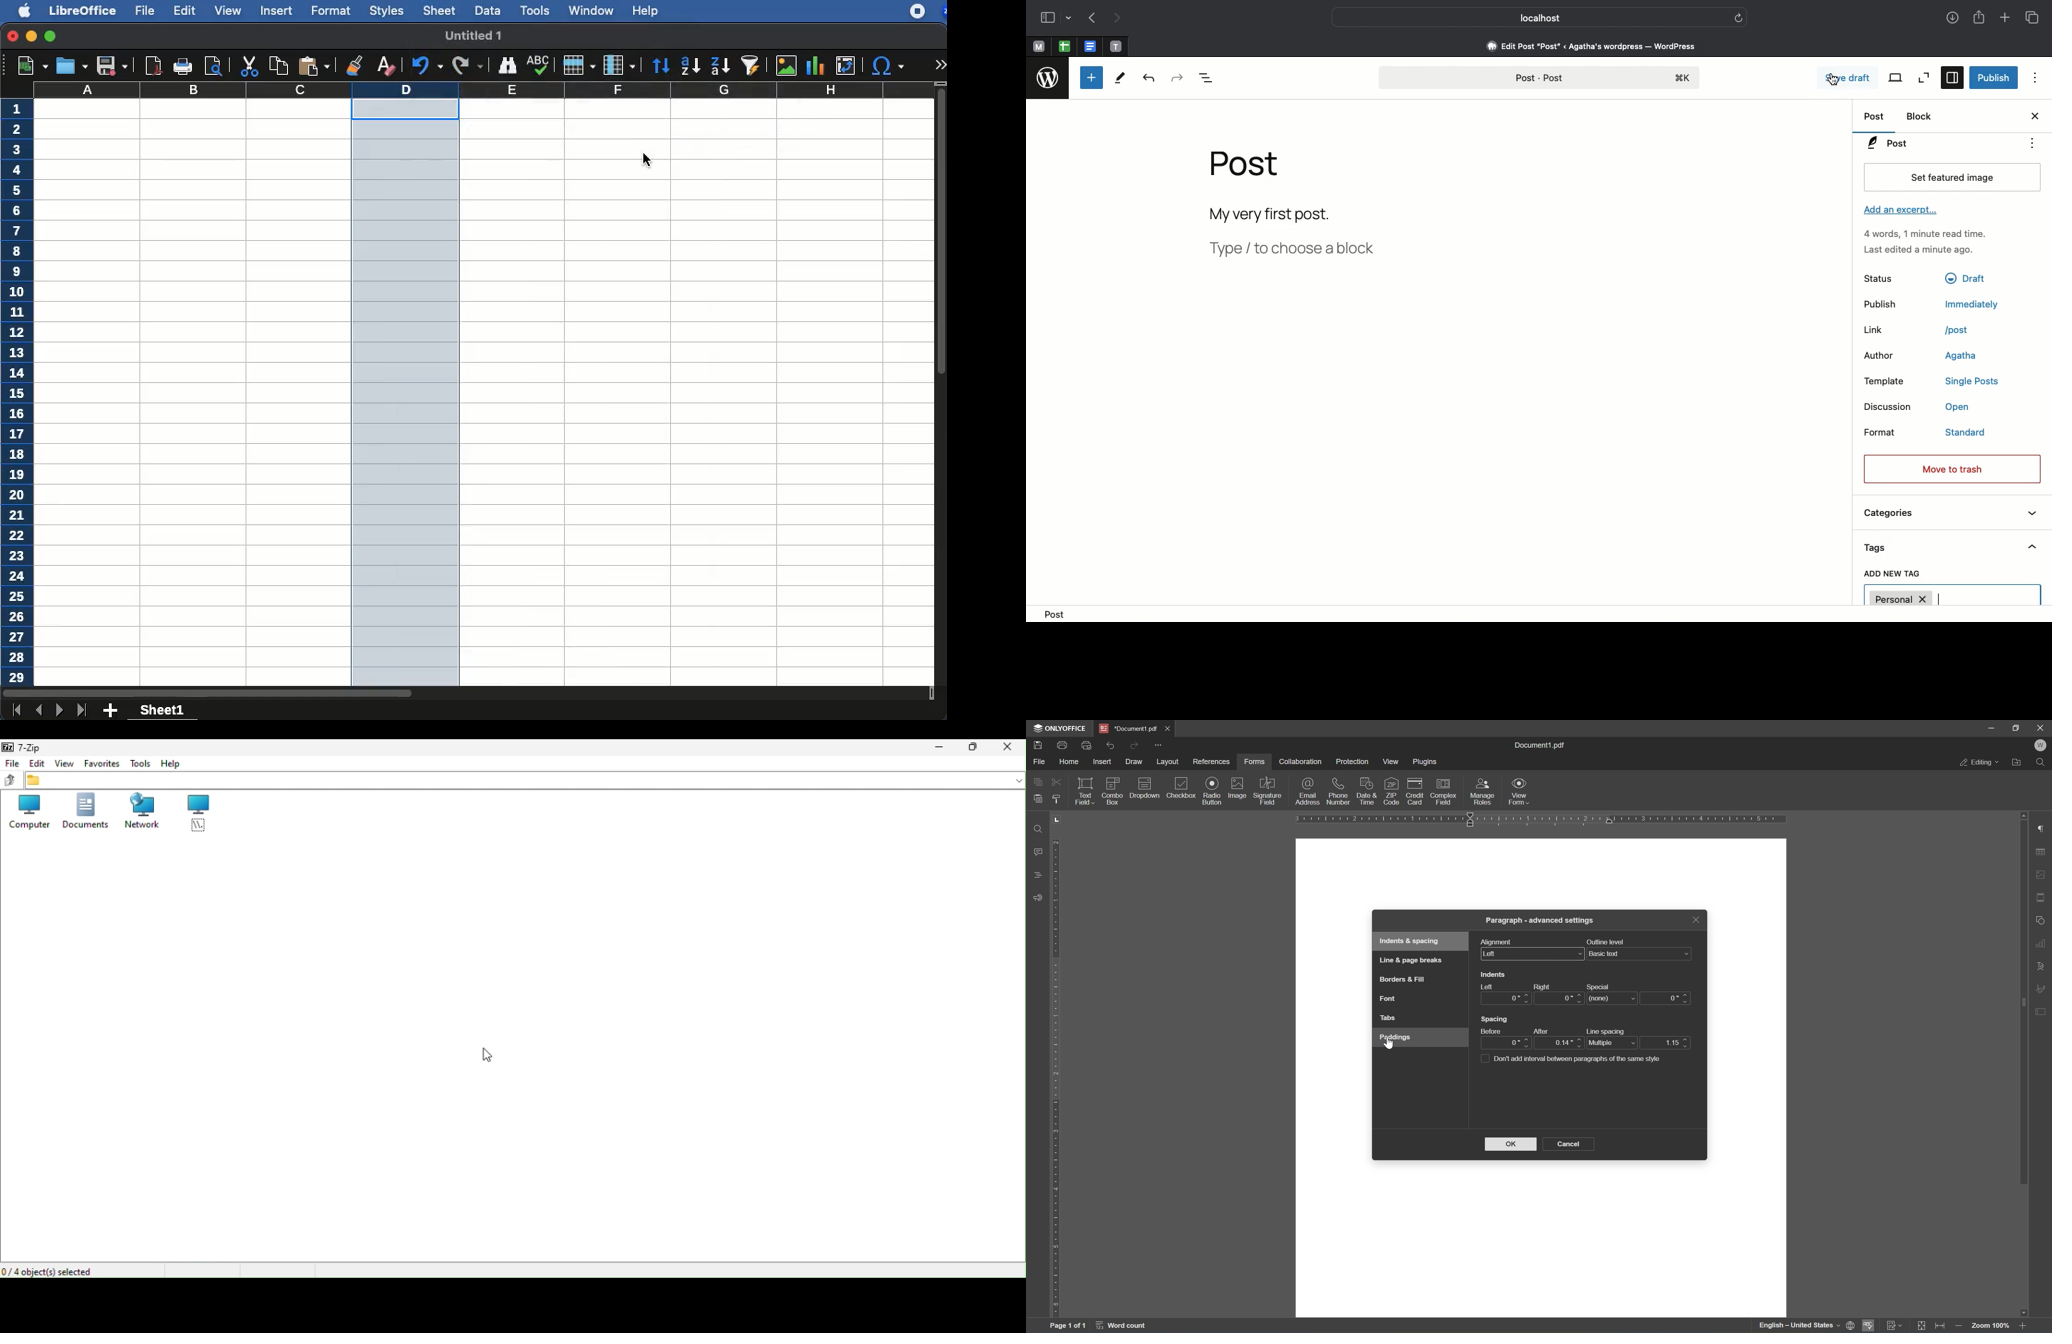 The image size is (2072, 1344). Describe the element at coordinates (2043, 1011) in the screenshot. I see `form settings` at that location.